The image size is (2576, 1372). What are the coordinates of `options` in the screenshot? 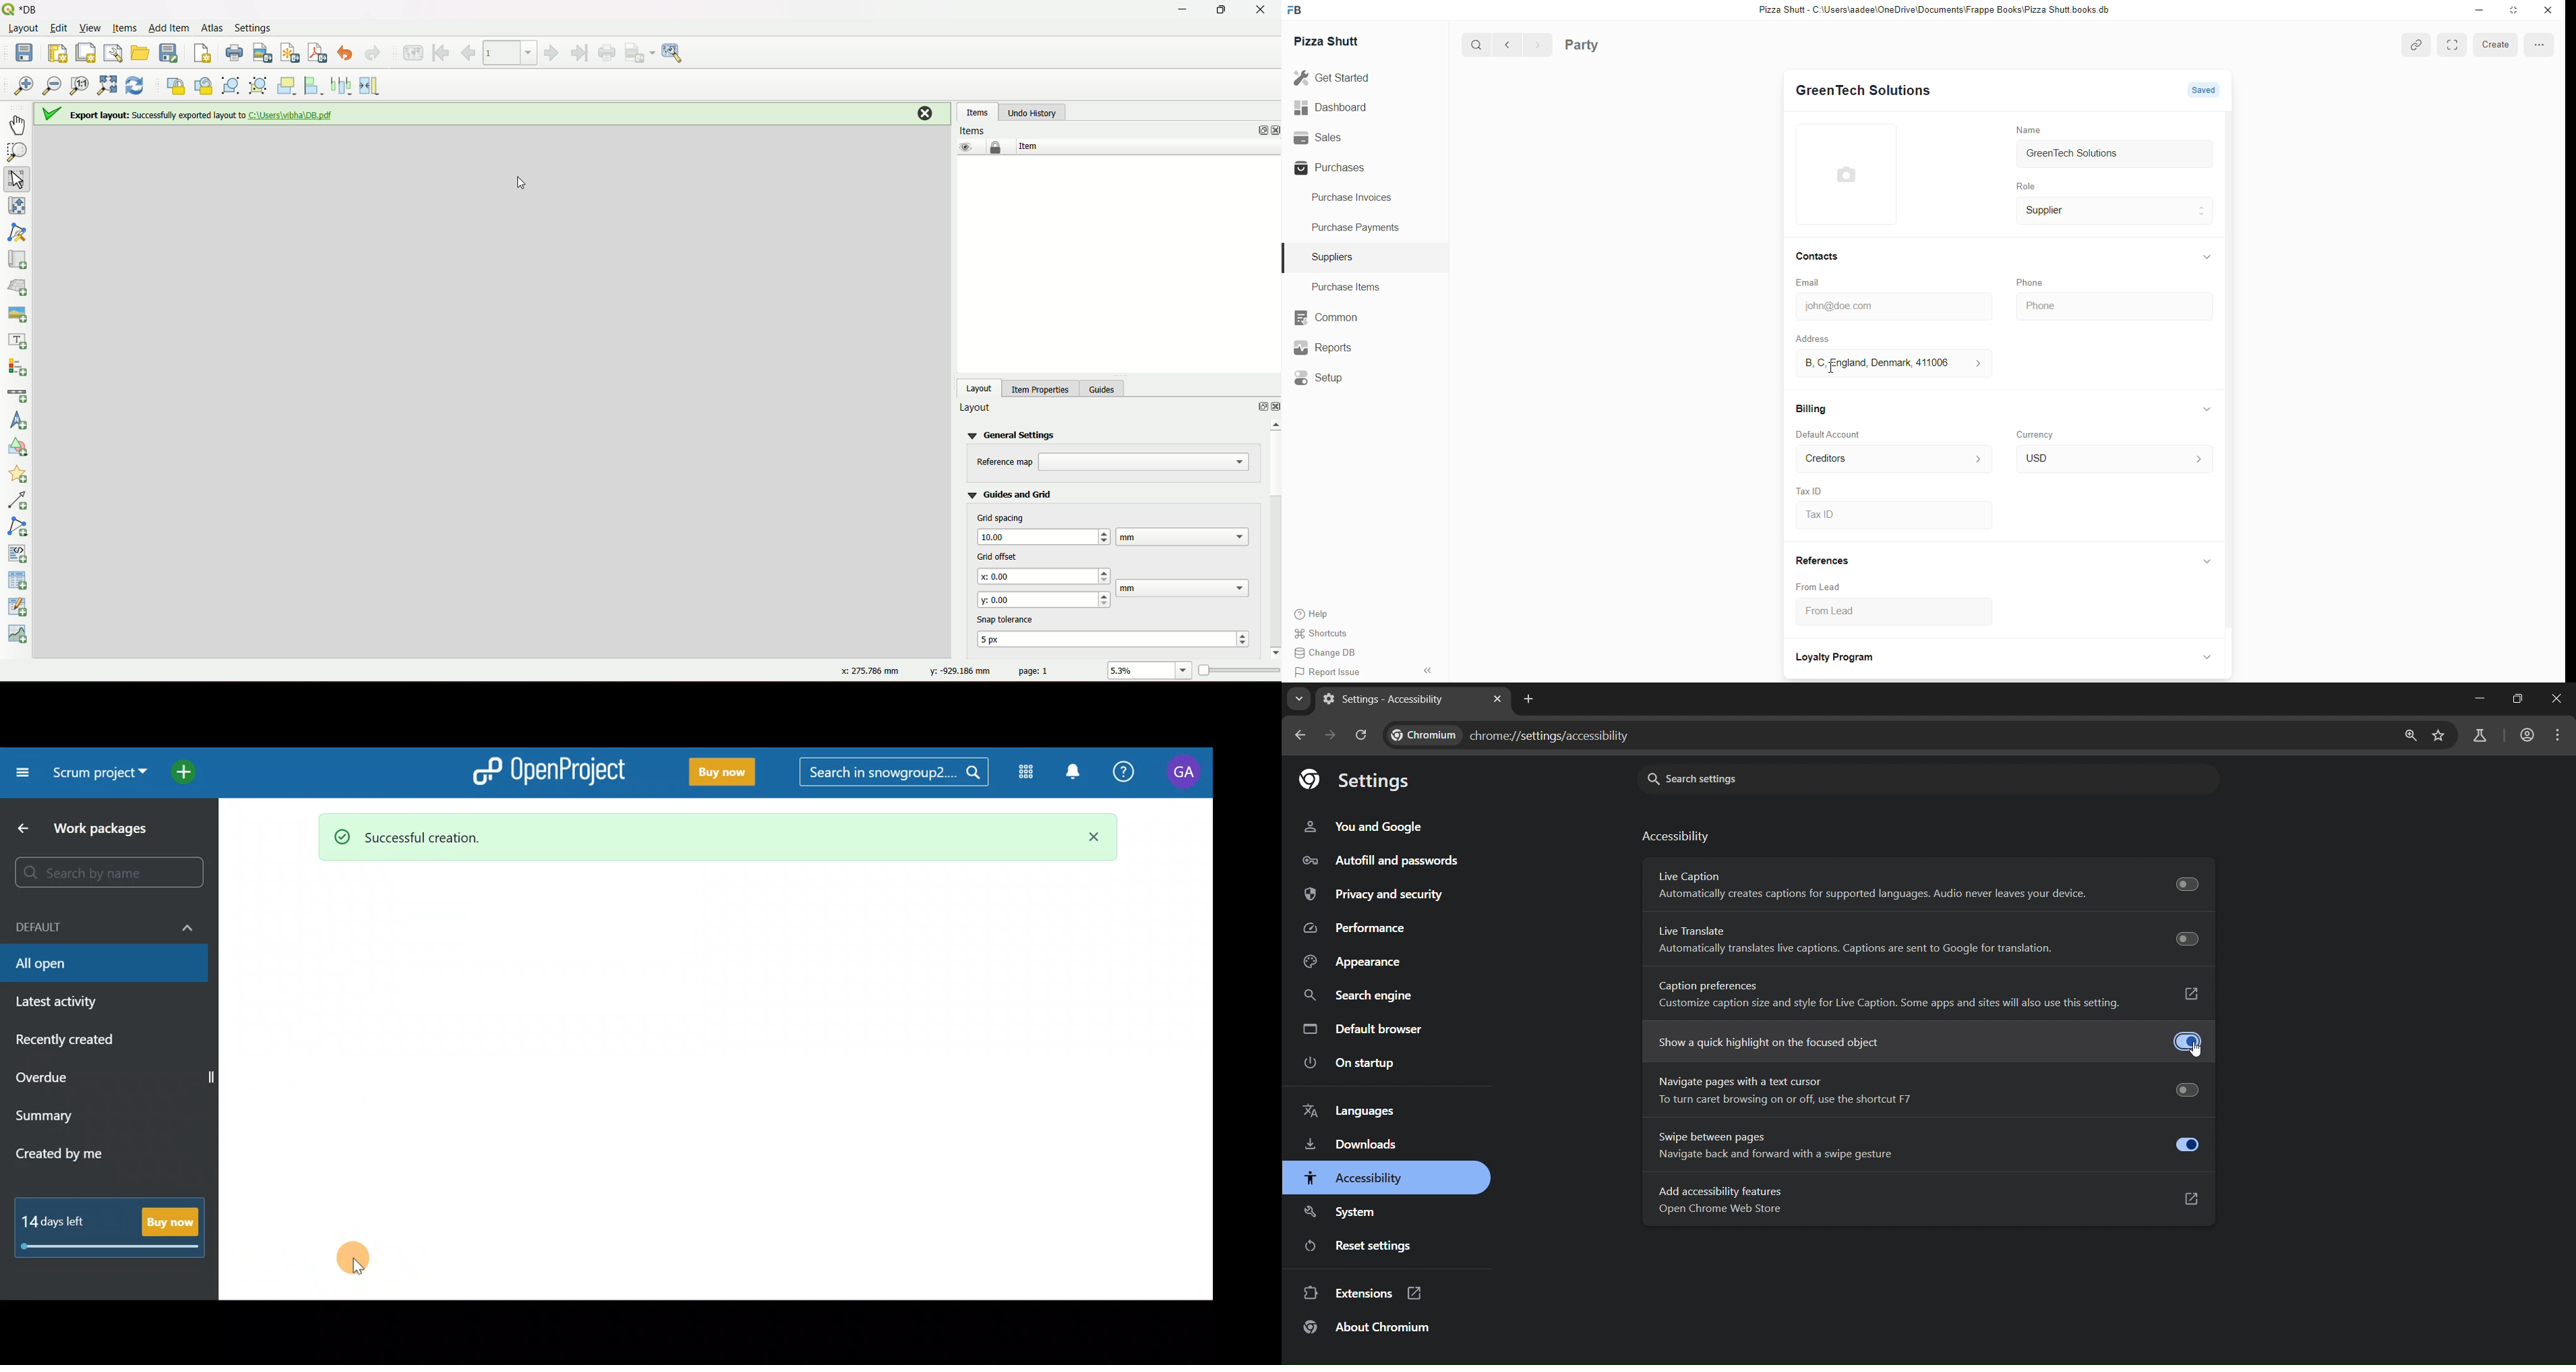 It's located at (1263, 131).